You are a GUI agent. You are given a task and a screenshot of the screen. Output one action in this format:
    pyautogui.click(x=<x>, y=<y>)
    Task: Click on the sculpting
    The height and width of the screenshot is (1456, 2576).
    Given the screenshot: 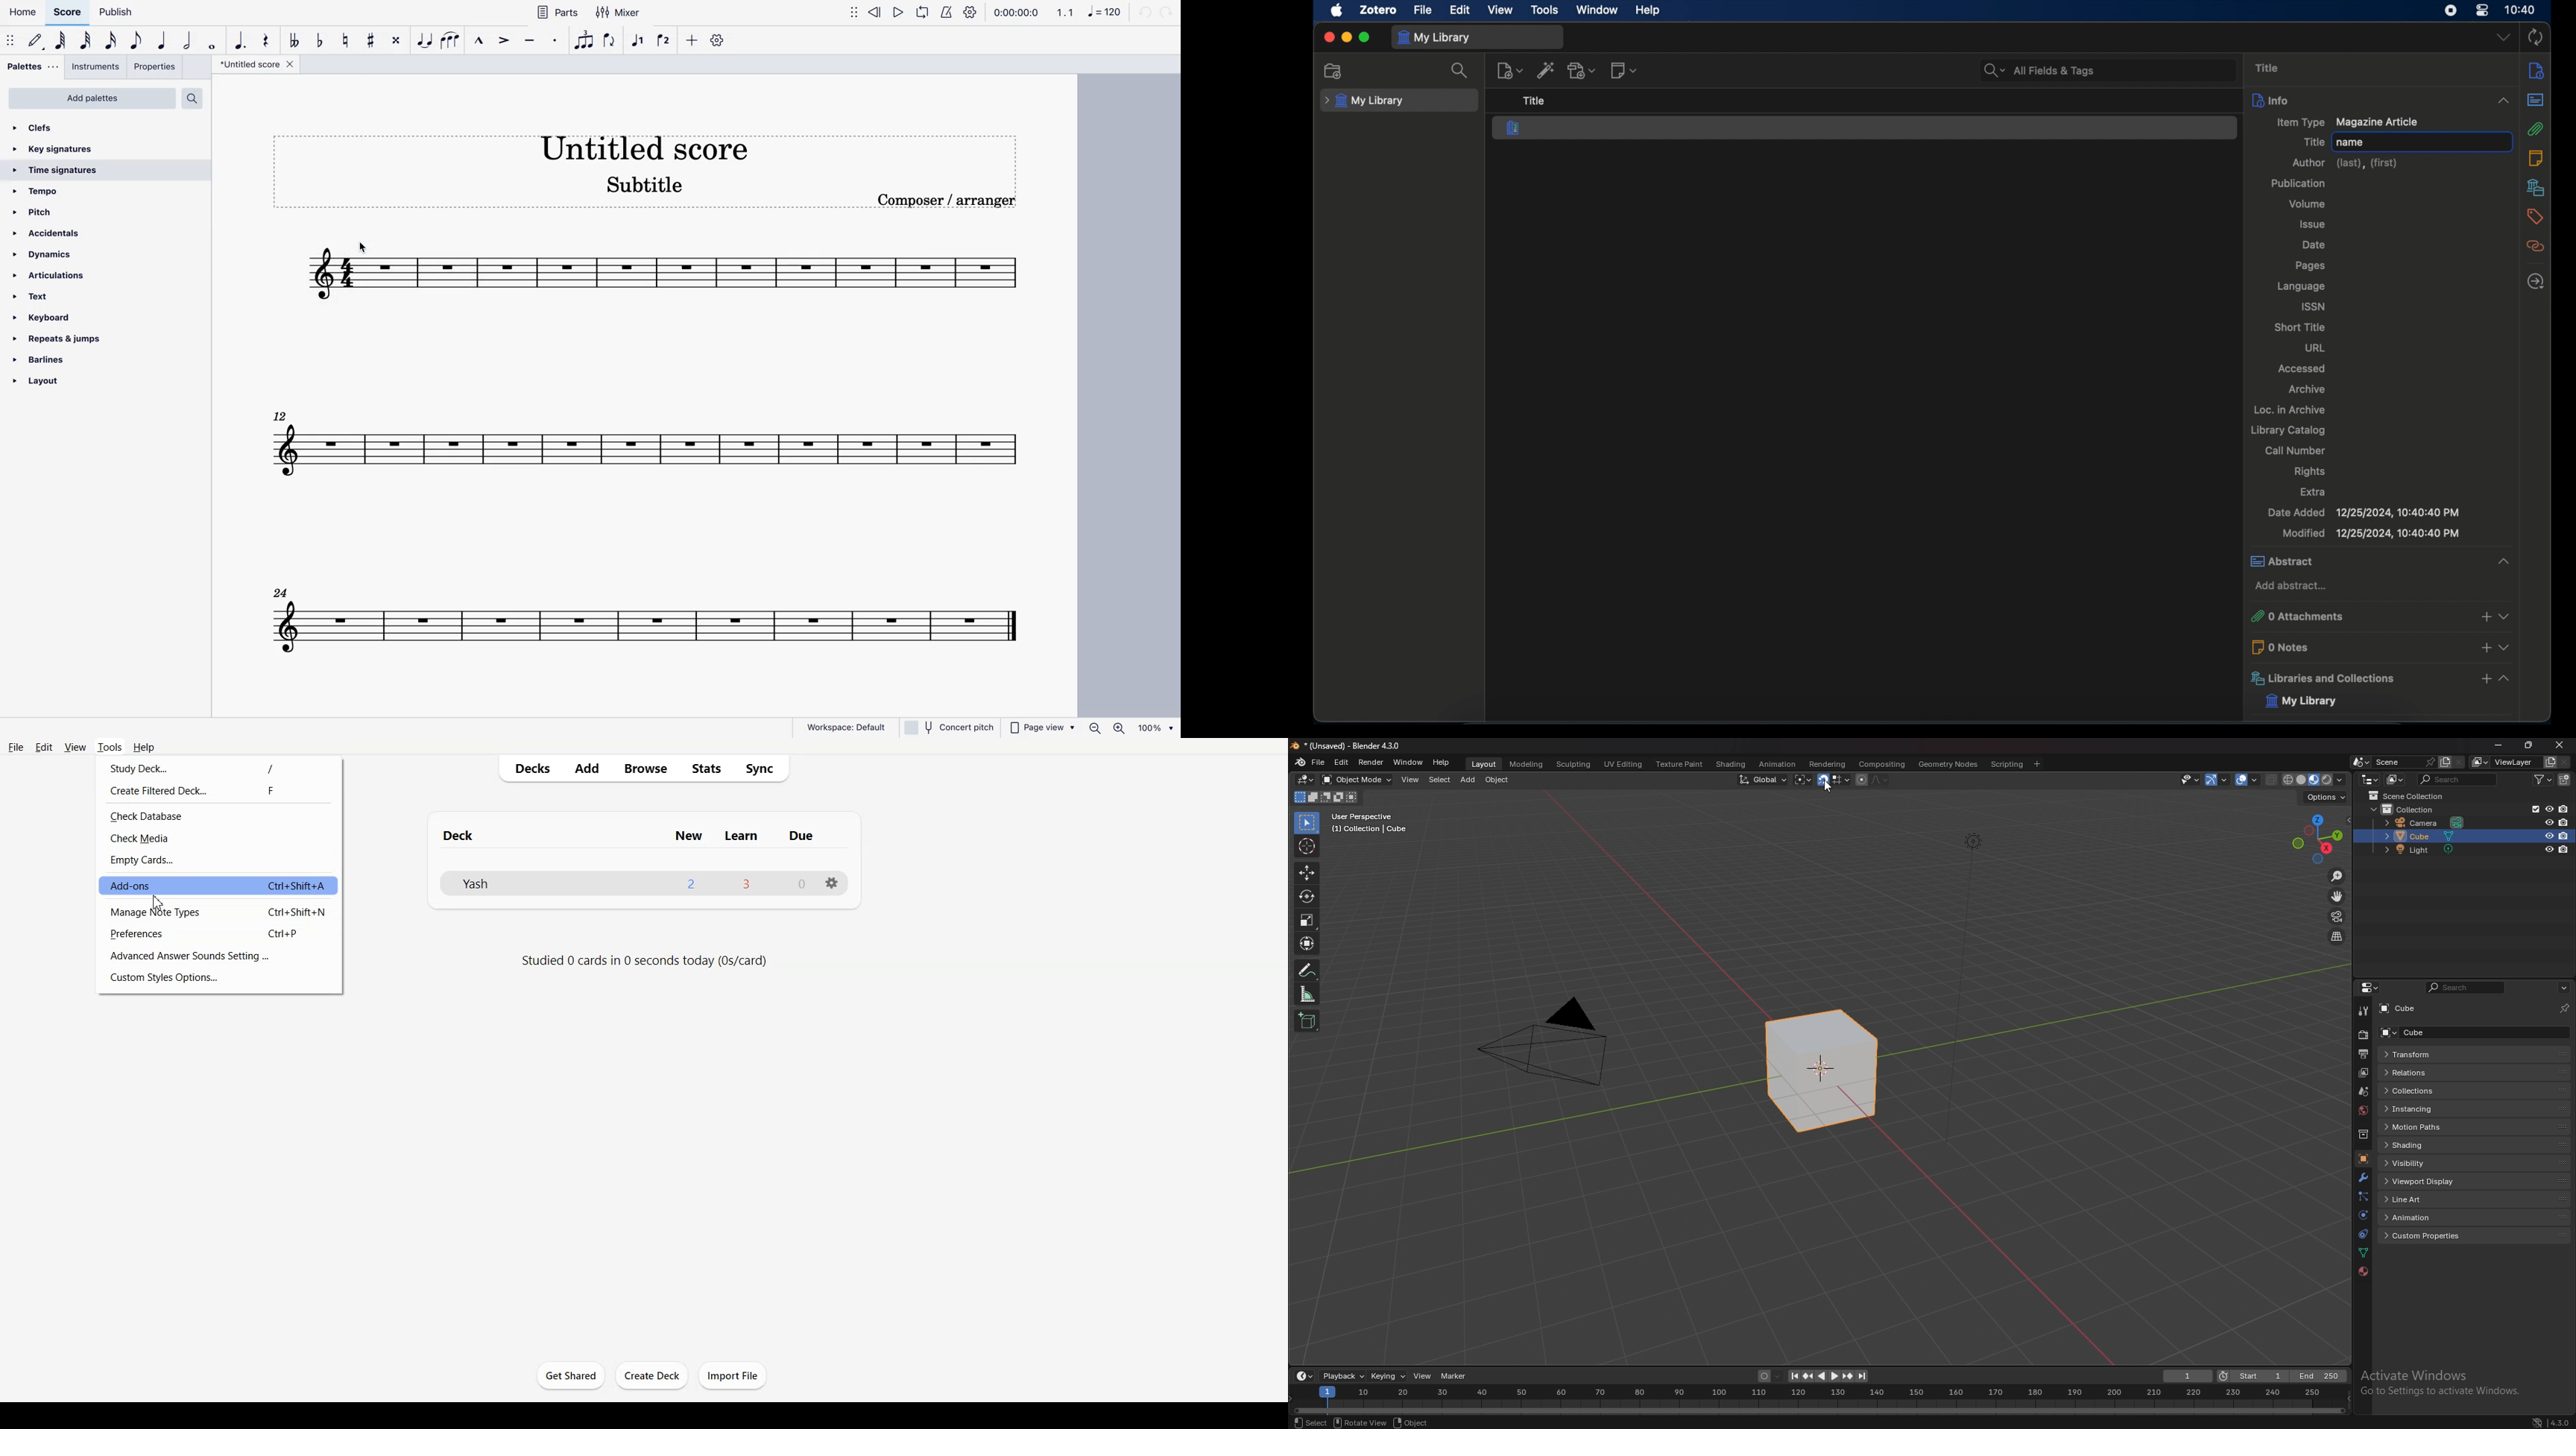 What is the action you would take?
    pyautogui.click(x=1574, y=763)
    